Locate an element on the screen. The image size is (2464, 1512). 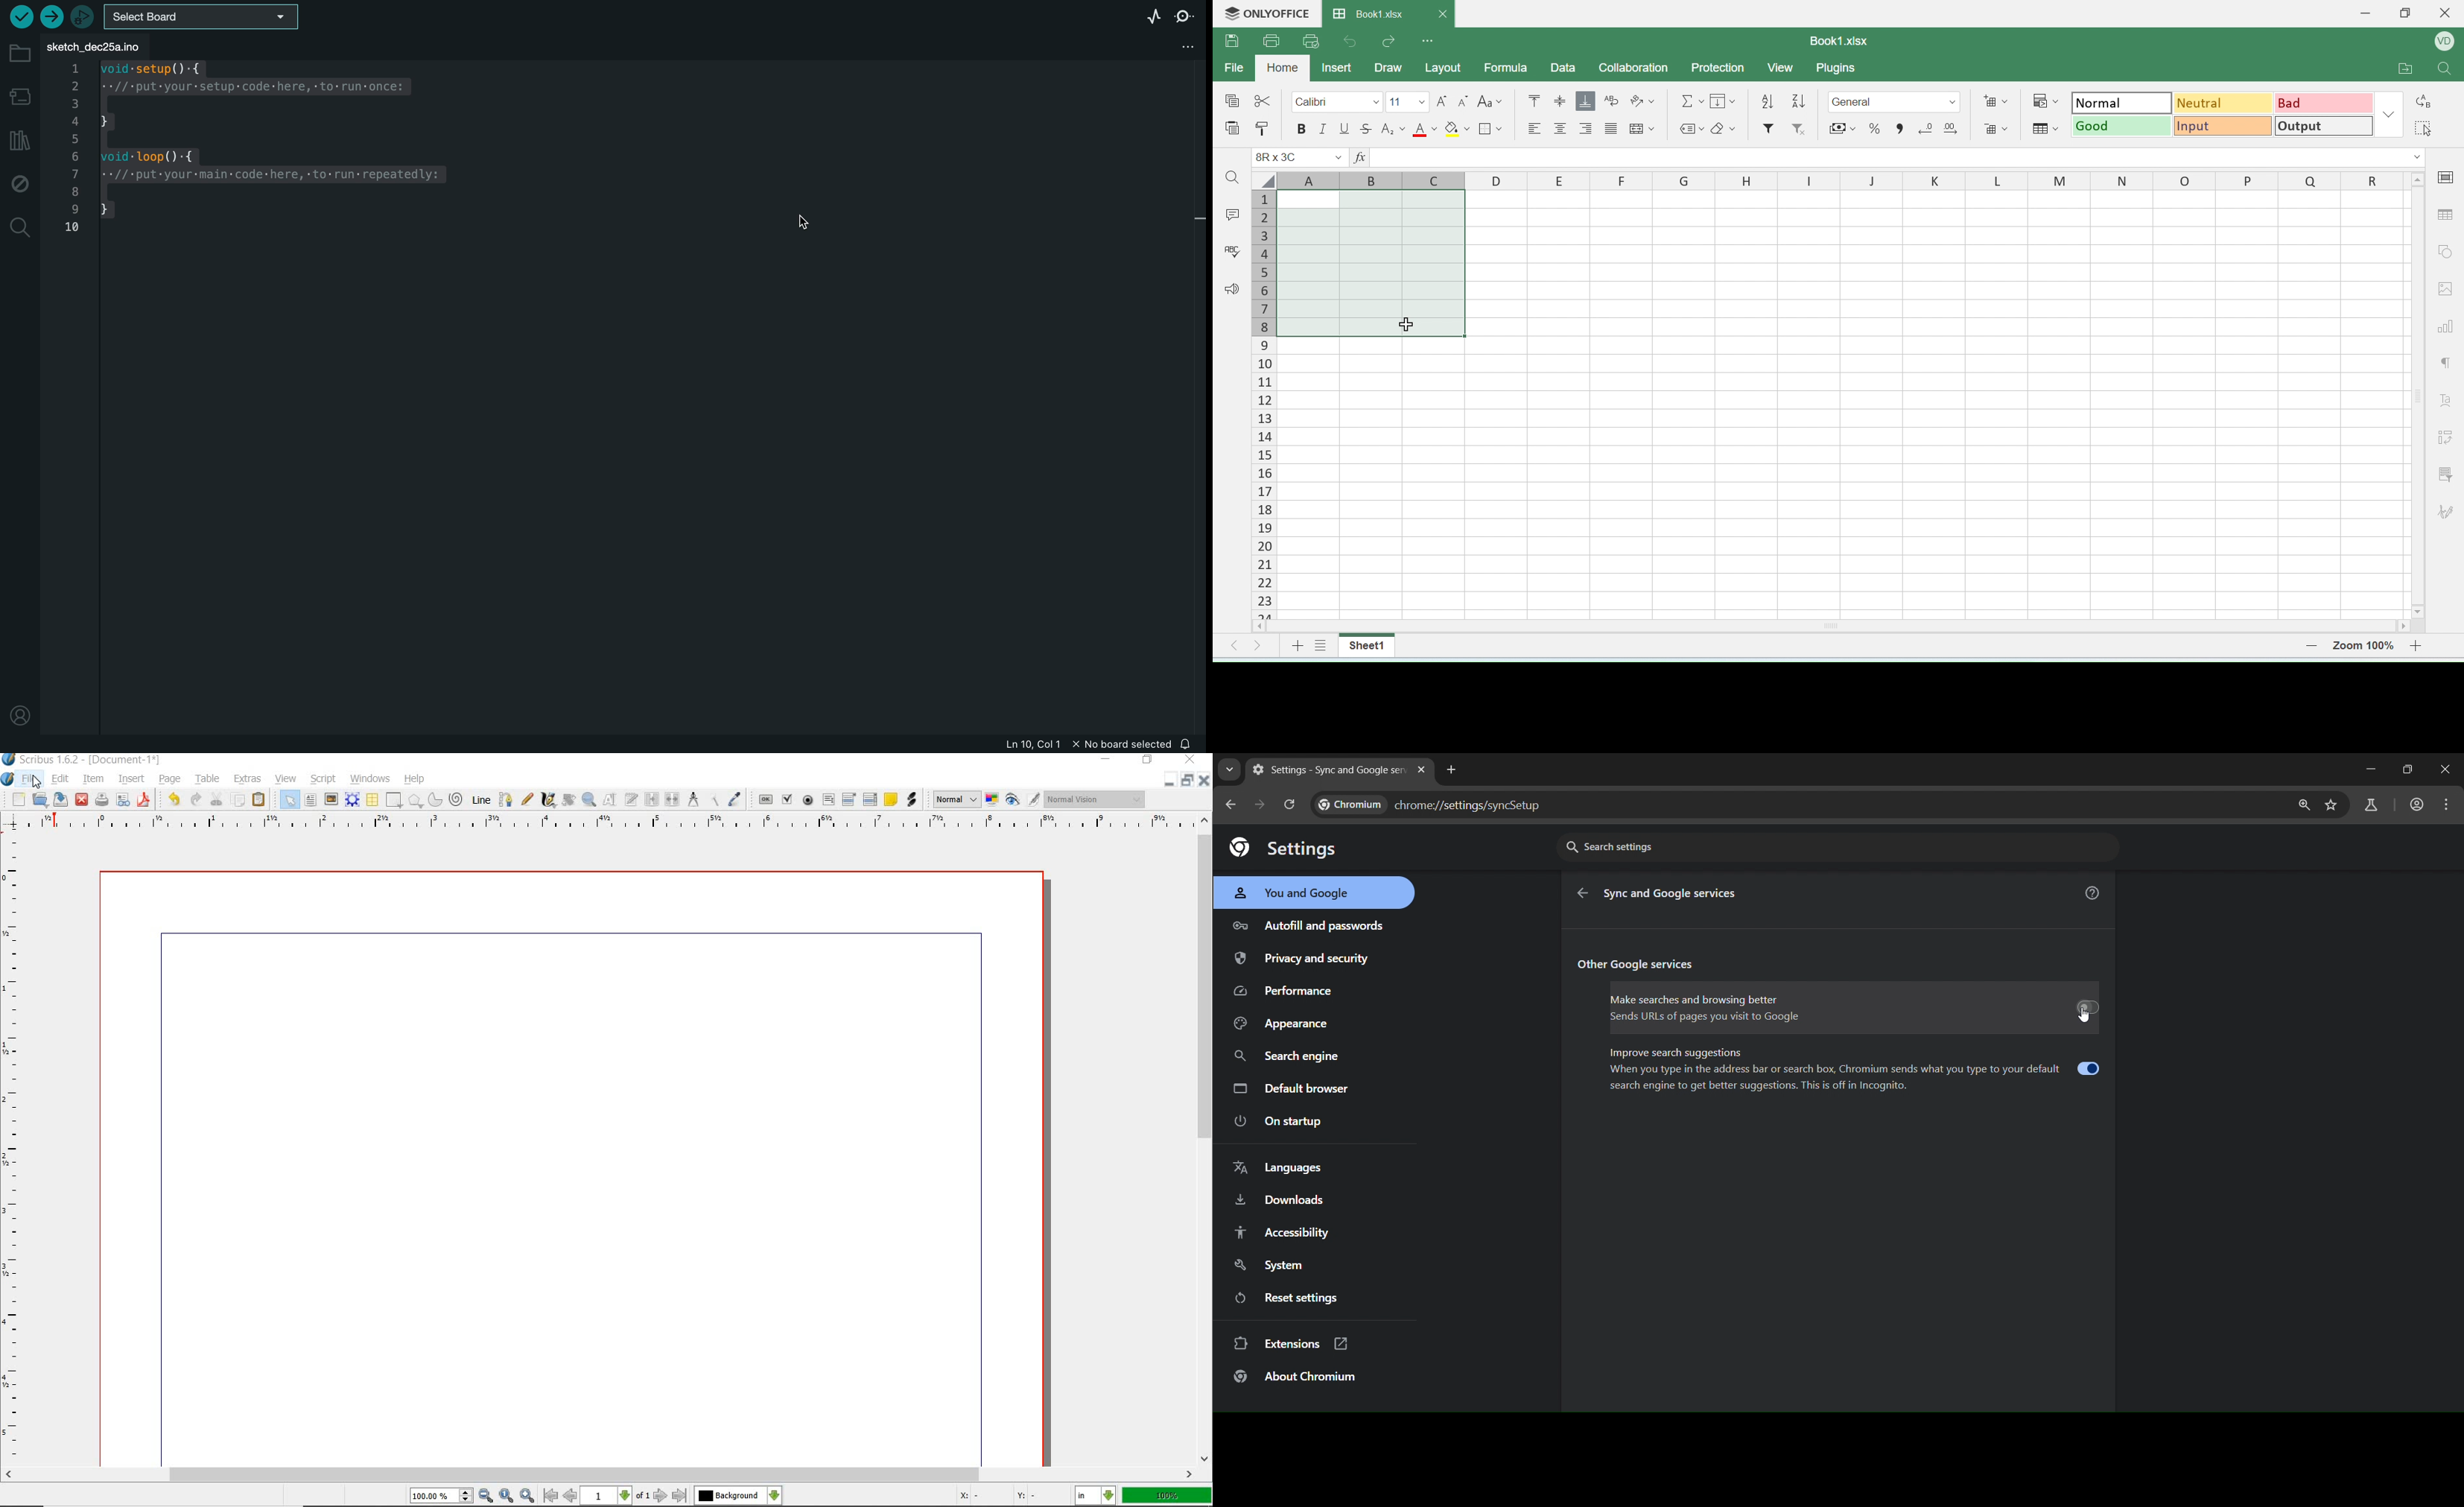
item is located at coordinates (94, 778).